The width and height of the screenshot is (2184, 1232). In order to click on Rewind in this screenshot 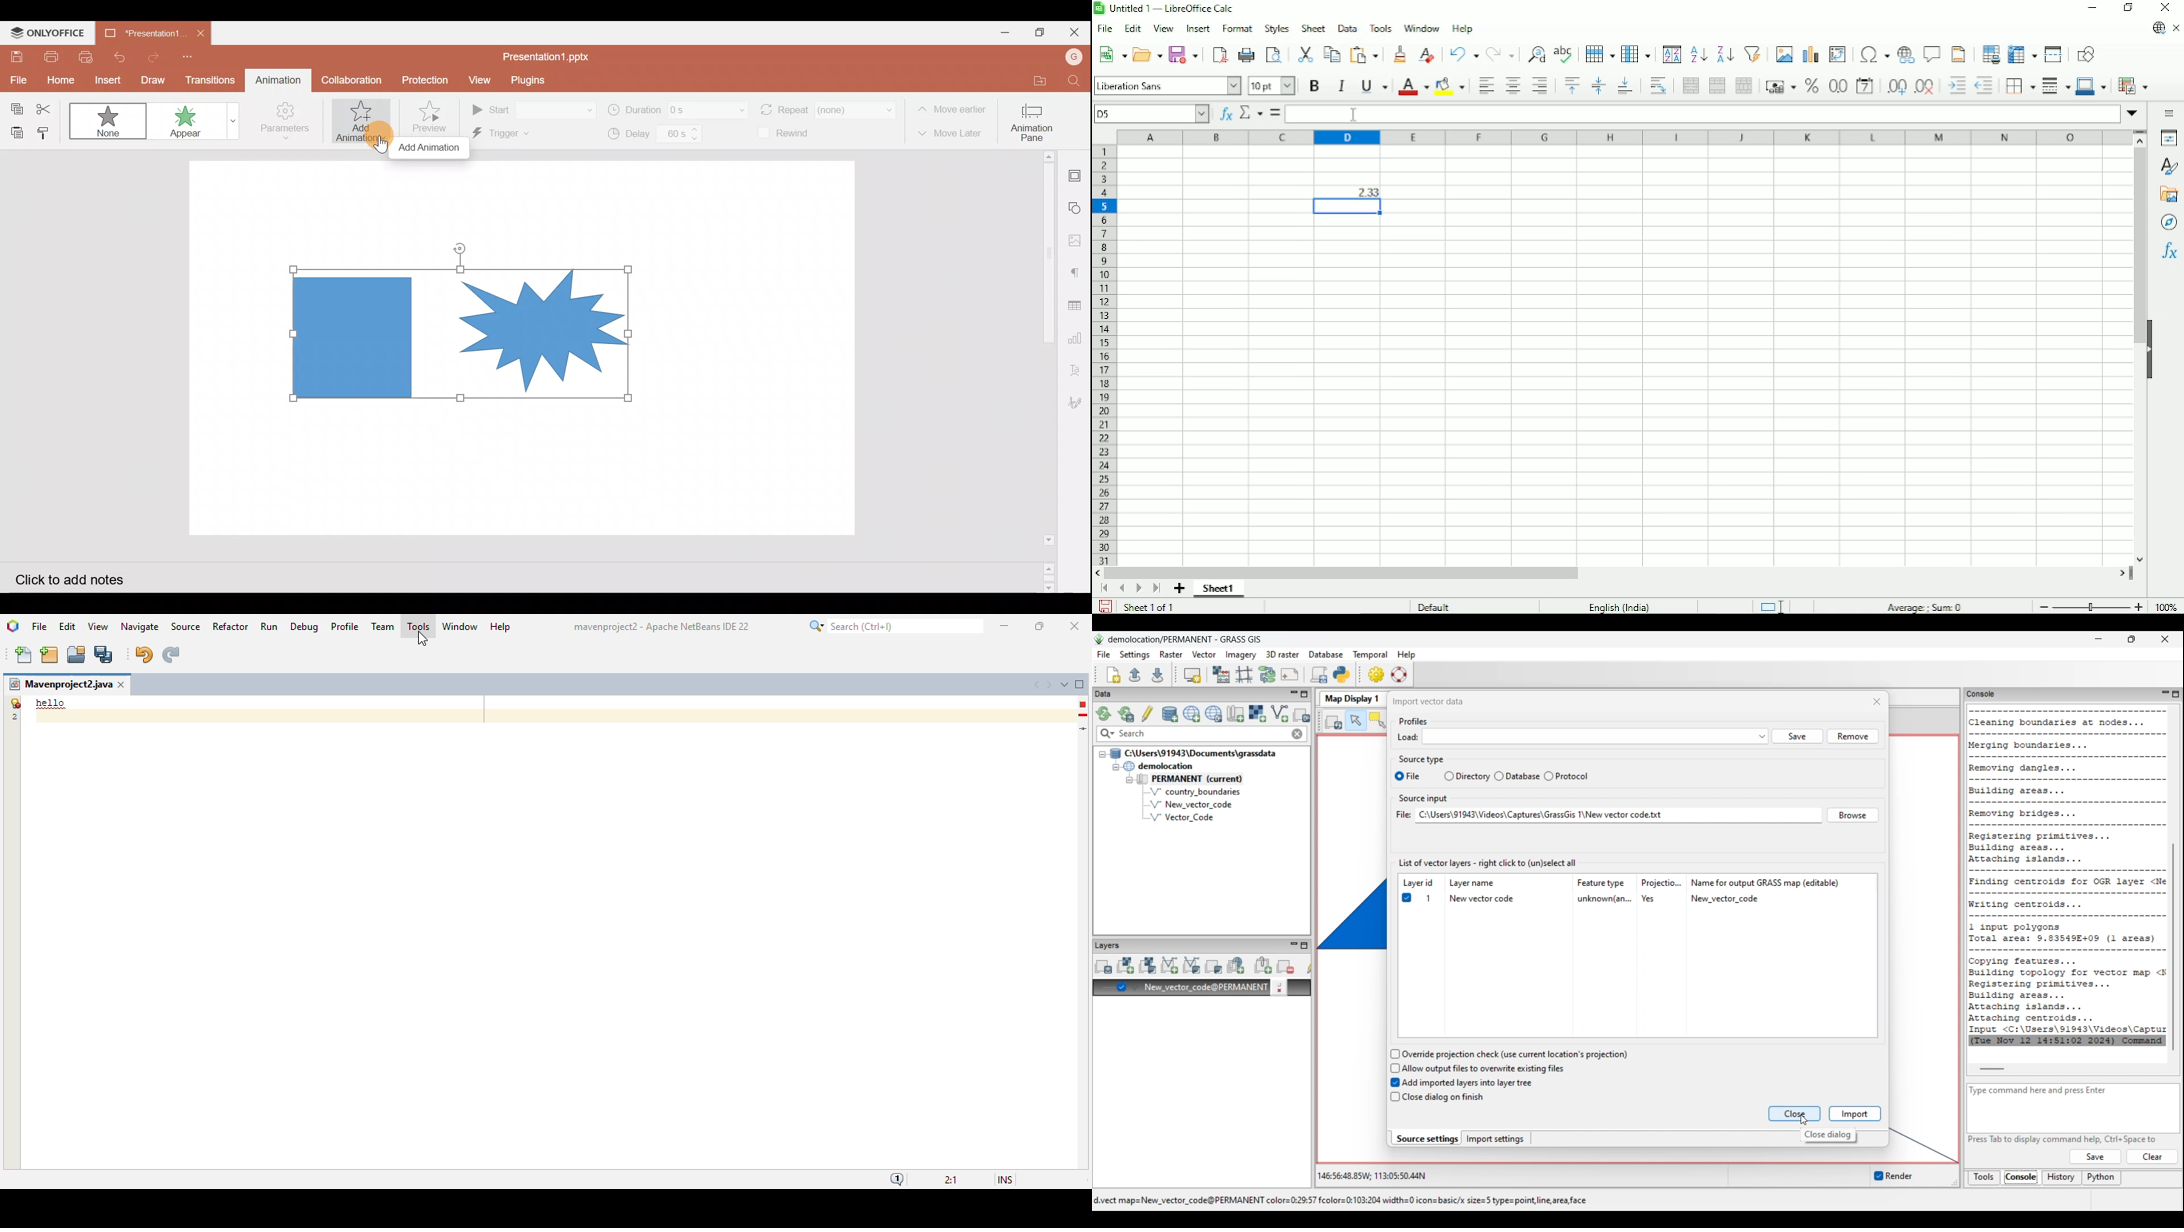, I will do `click(787, 134)`.